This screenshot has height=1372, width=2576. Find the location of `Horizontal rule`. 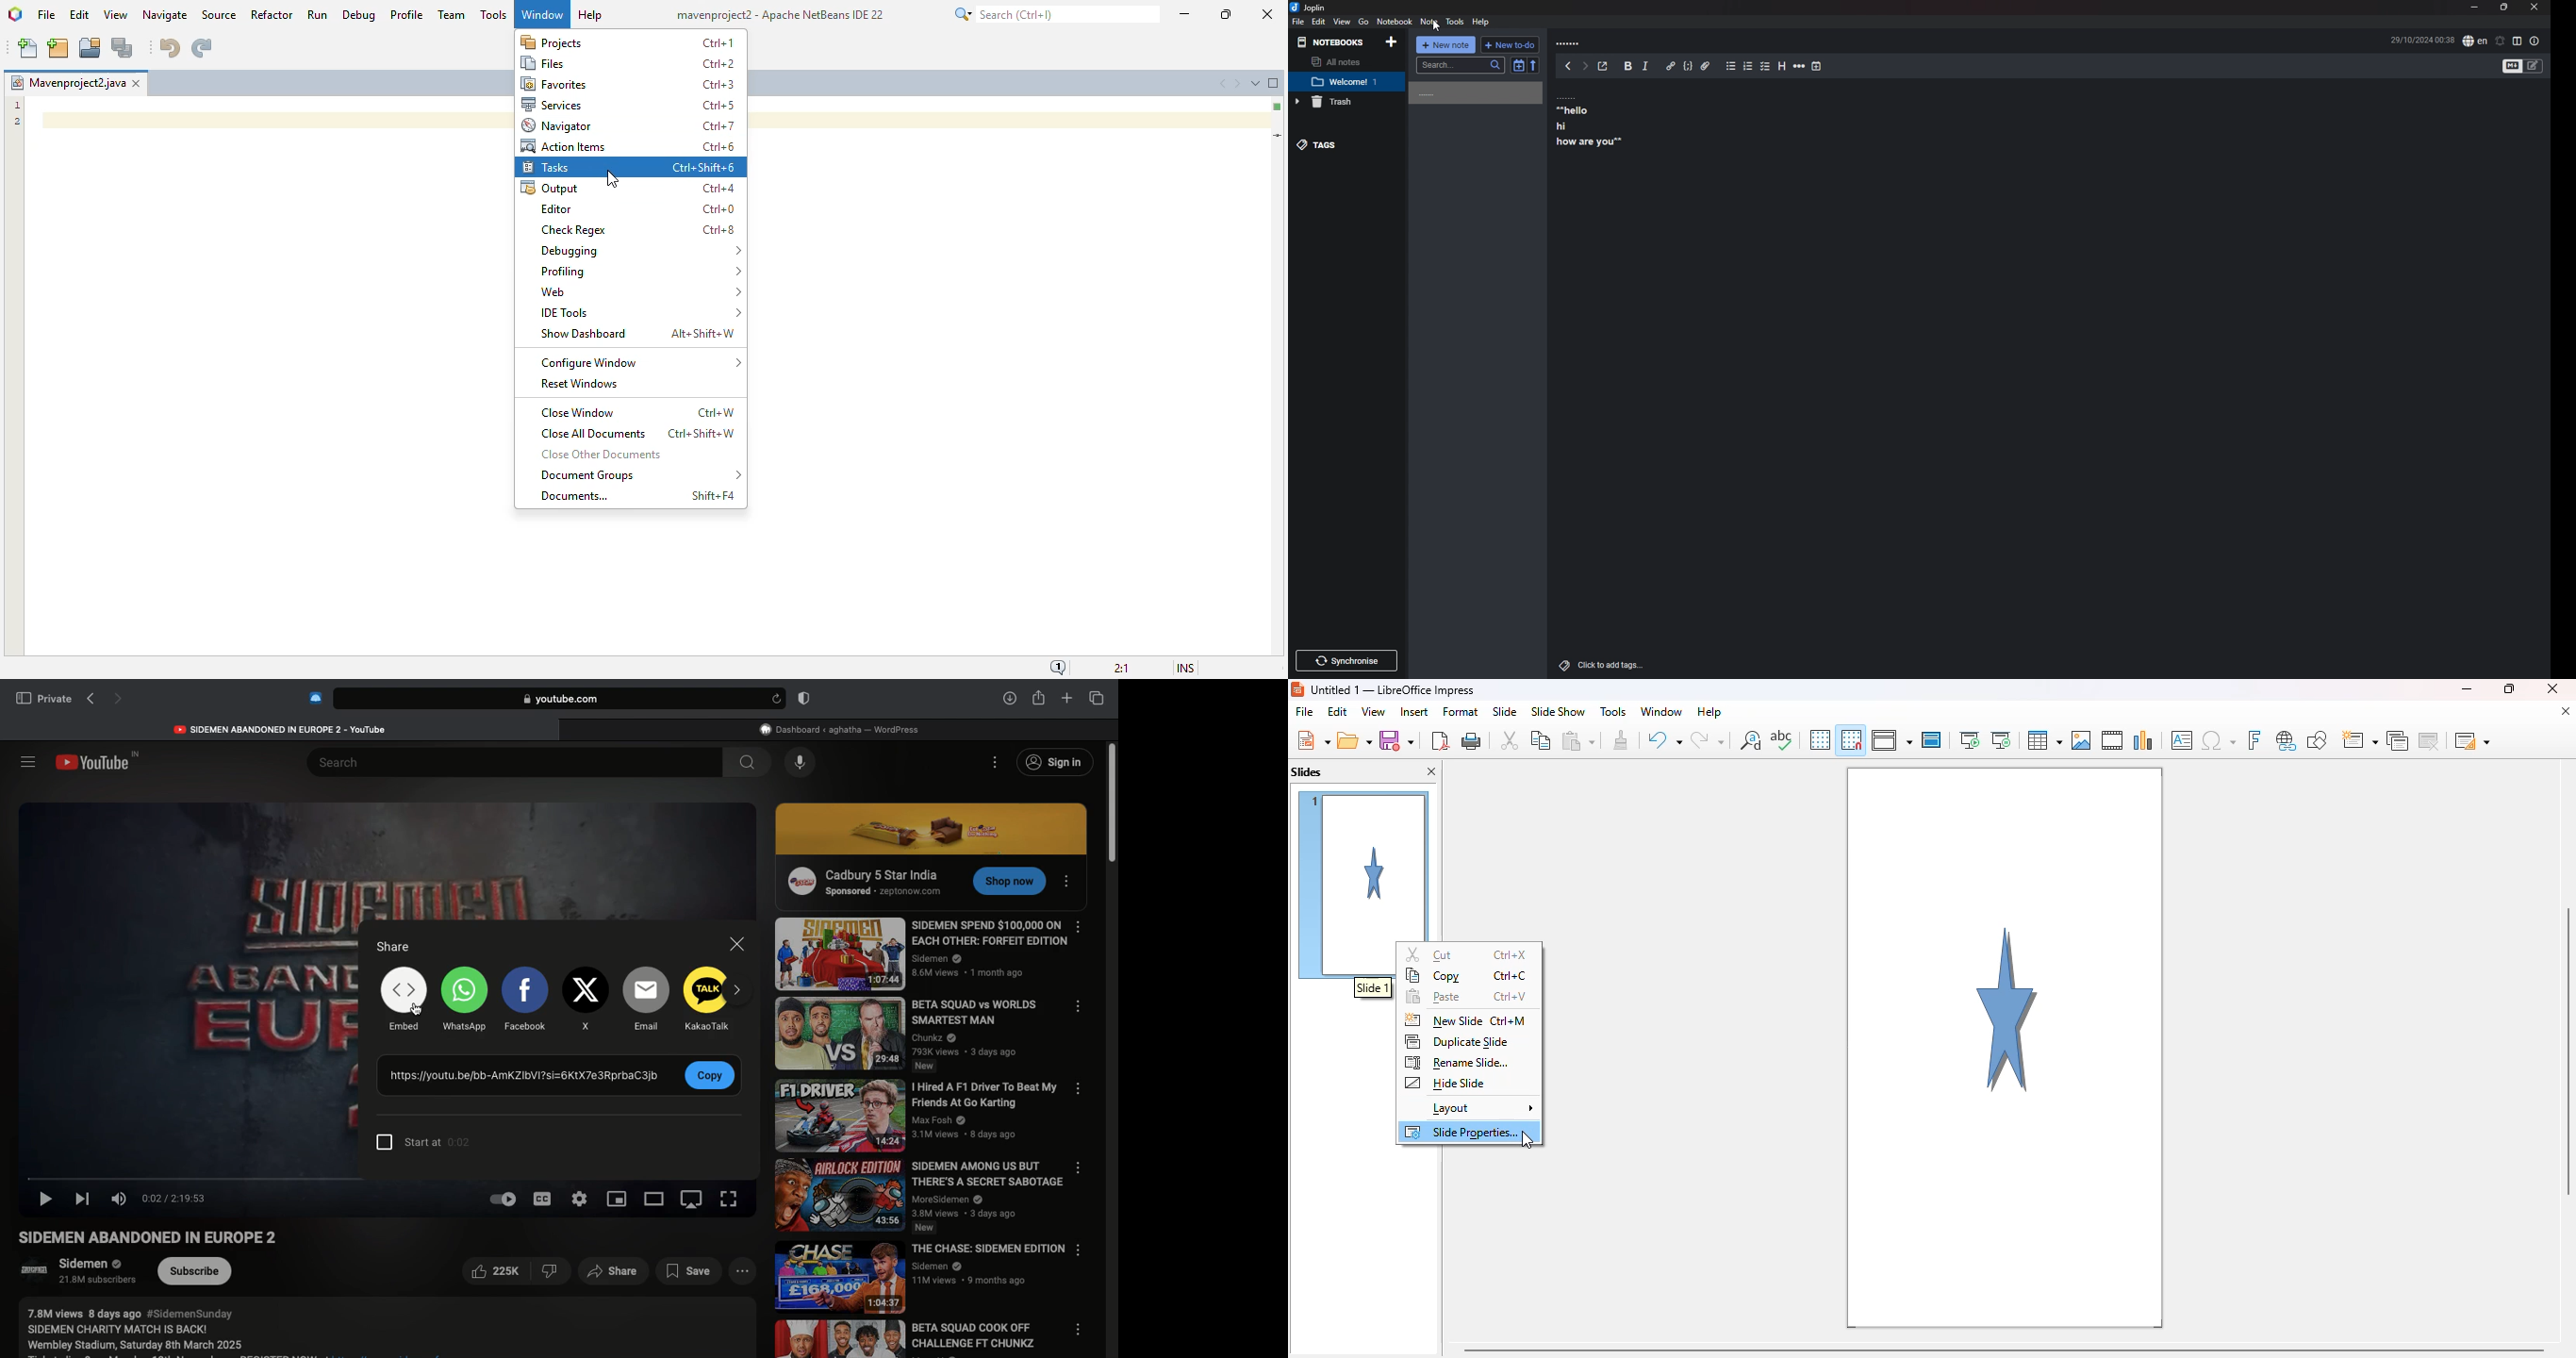

Horizontal rule is located at coordinates (1799, 66).